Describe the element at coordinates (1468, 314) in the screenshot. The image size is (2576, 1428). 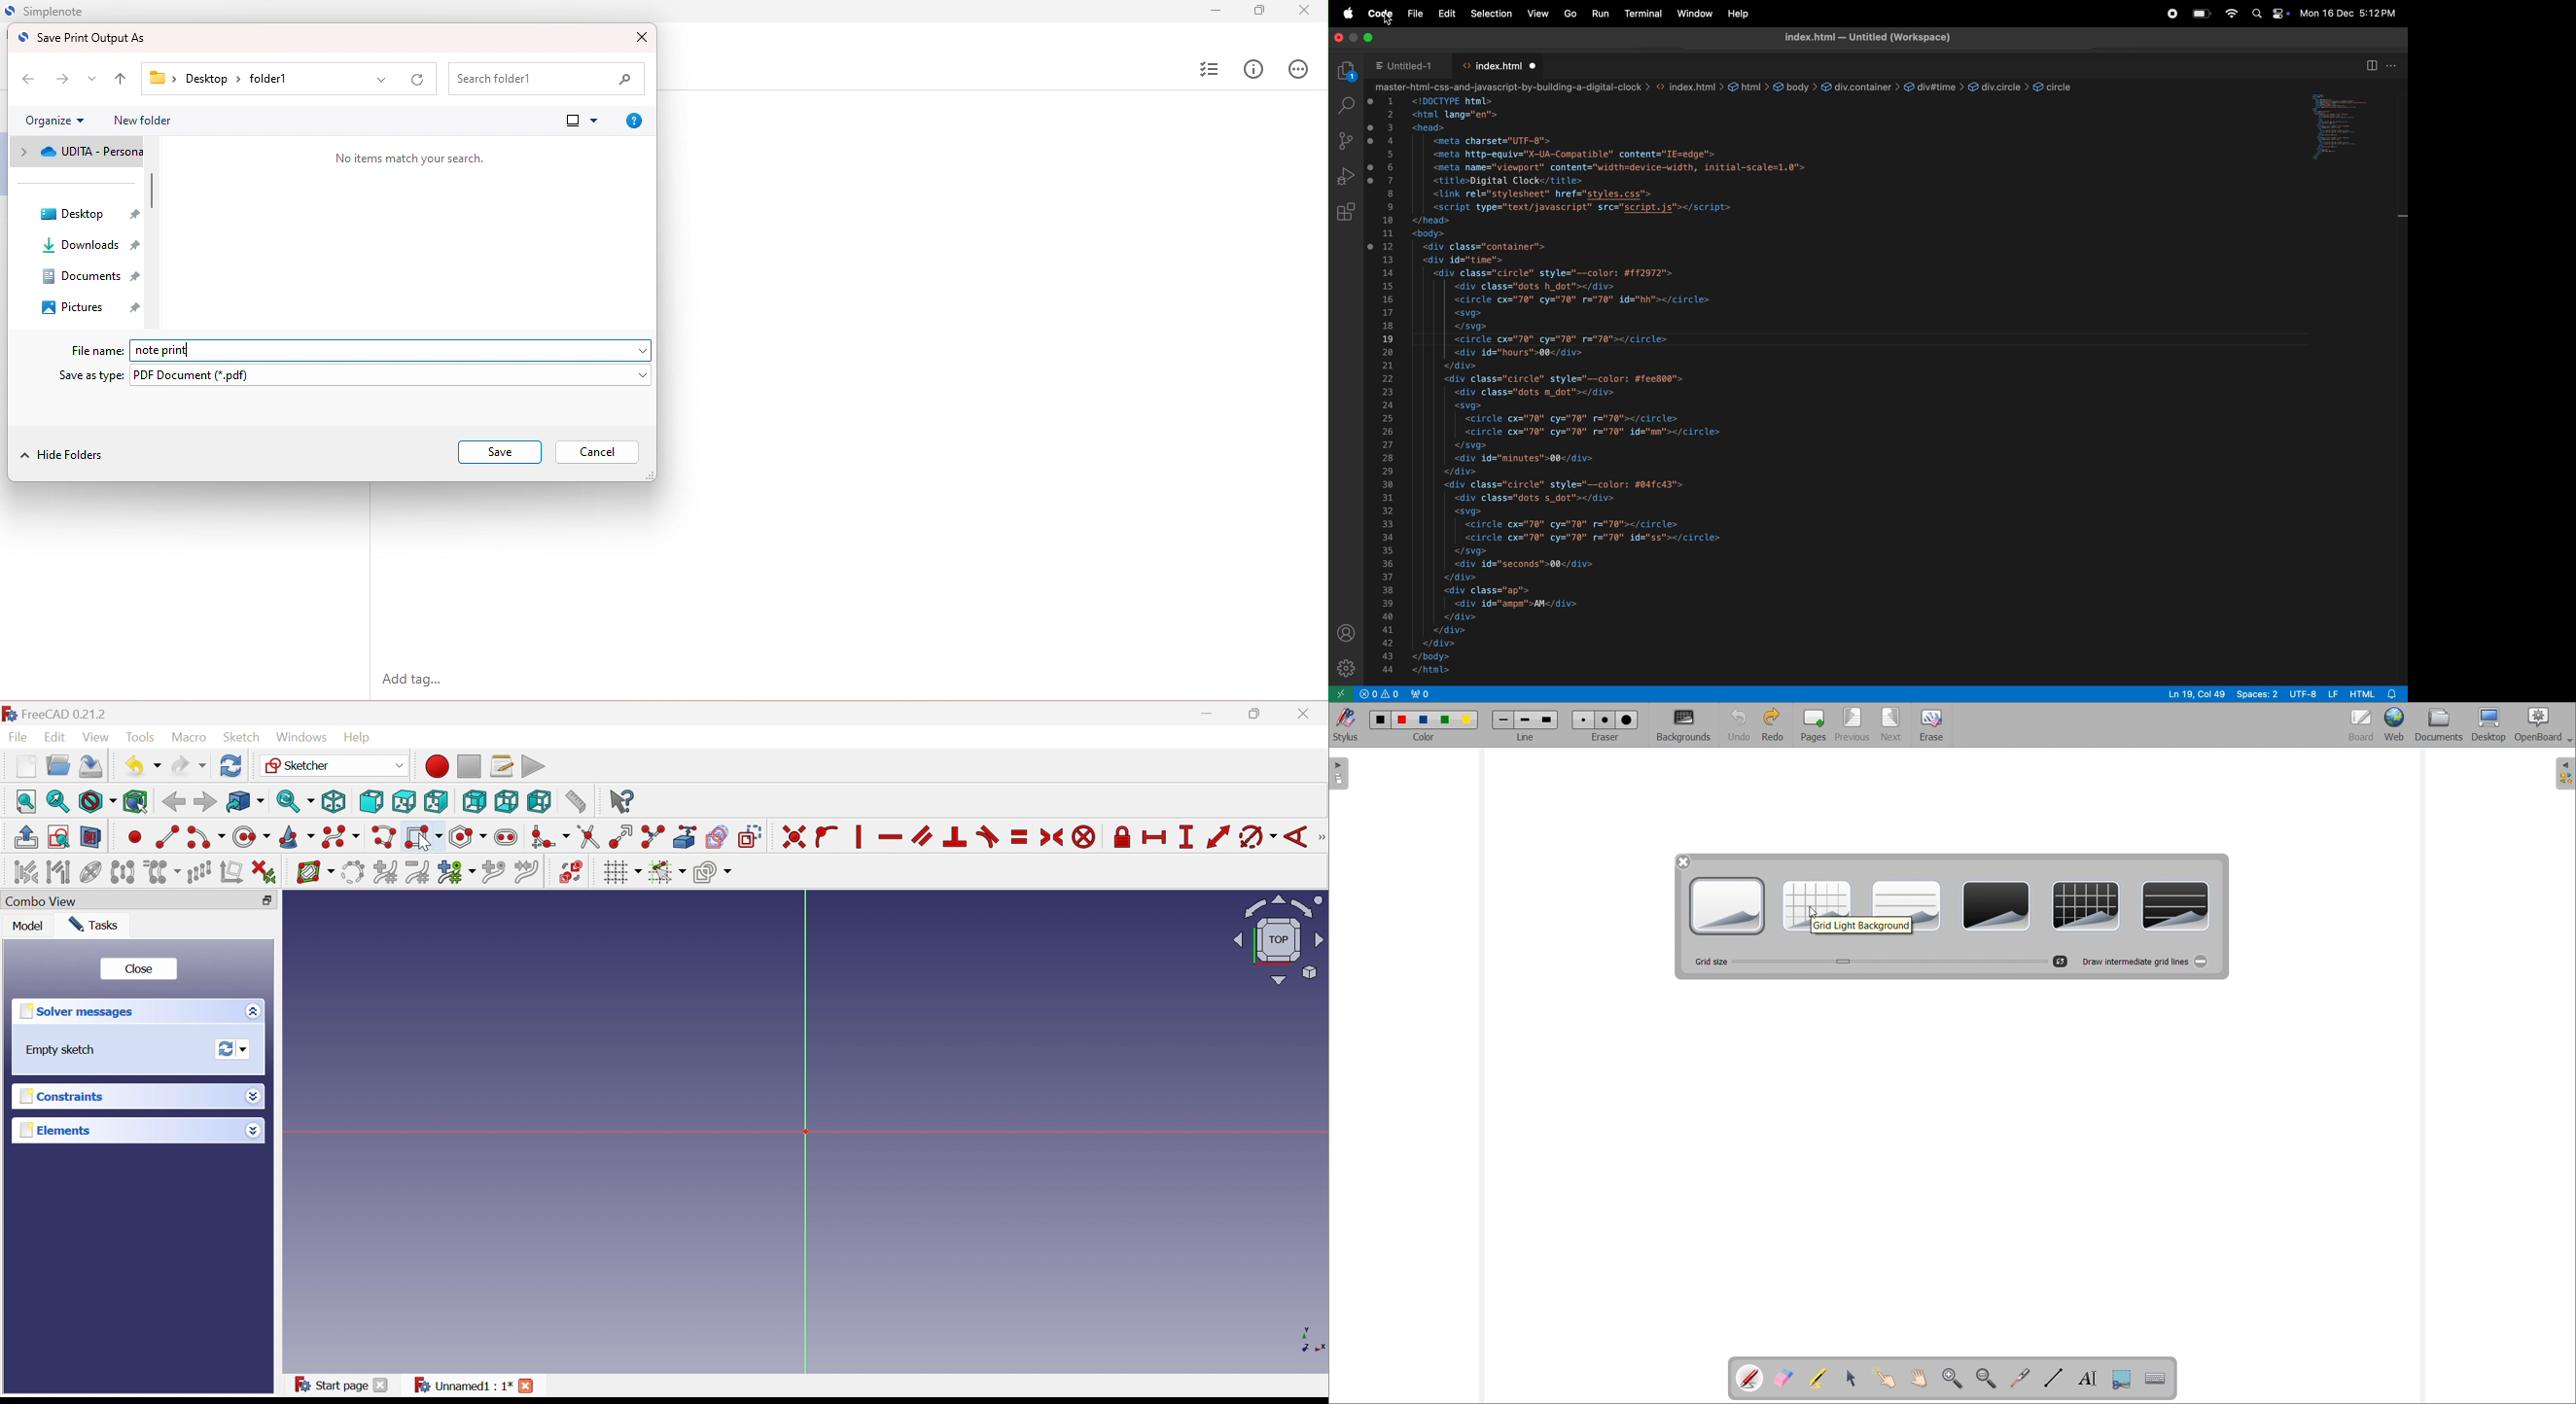
I see `| <svg>` at that location.